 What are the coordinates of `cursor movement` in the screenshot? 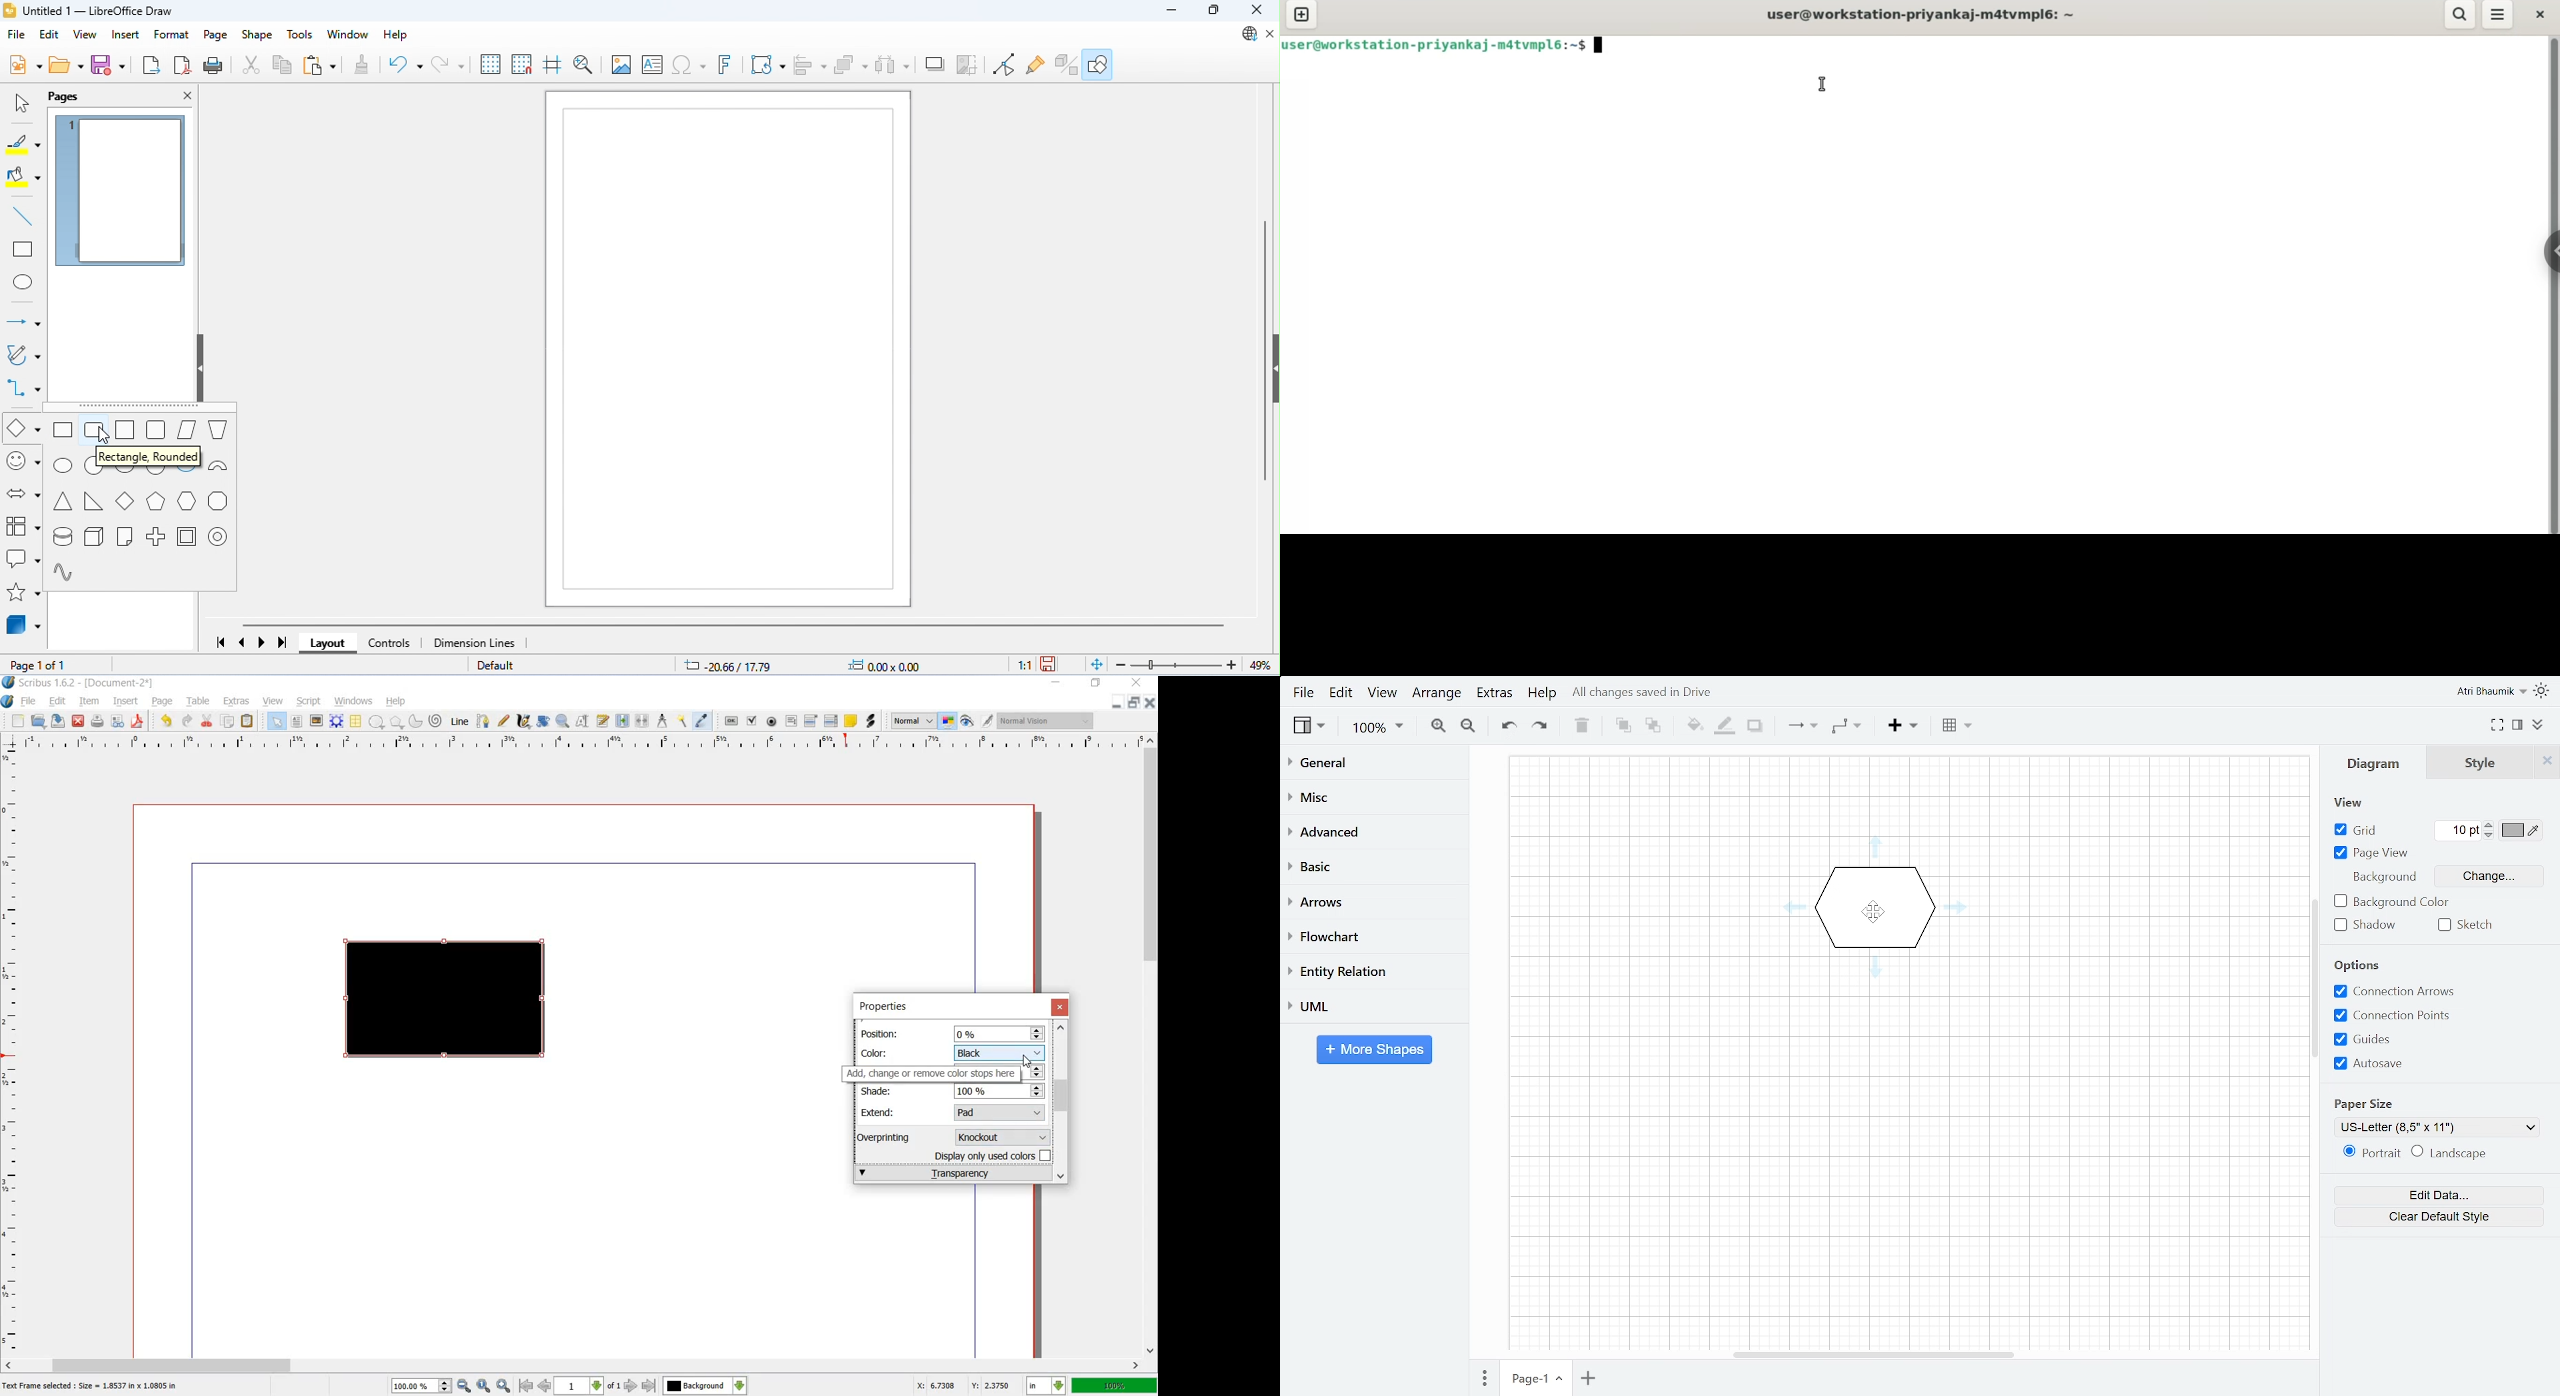 It's located at (103, 436).